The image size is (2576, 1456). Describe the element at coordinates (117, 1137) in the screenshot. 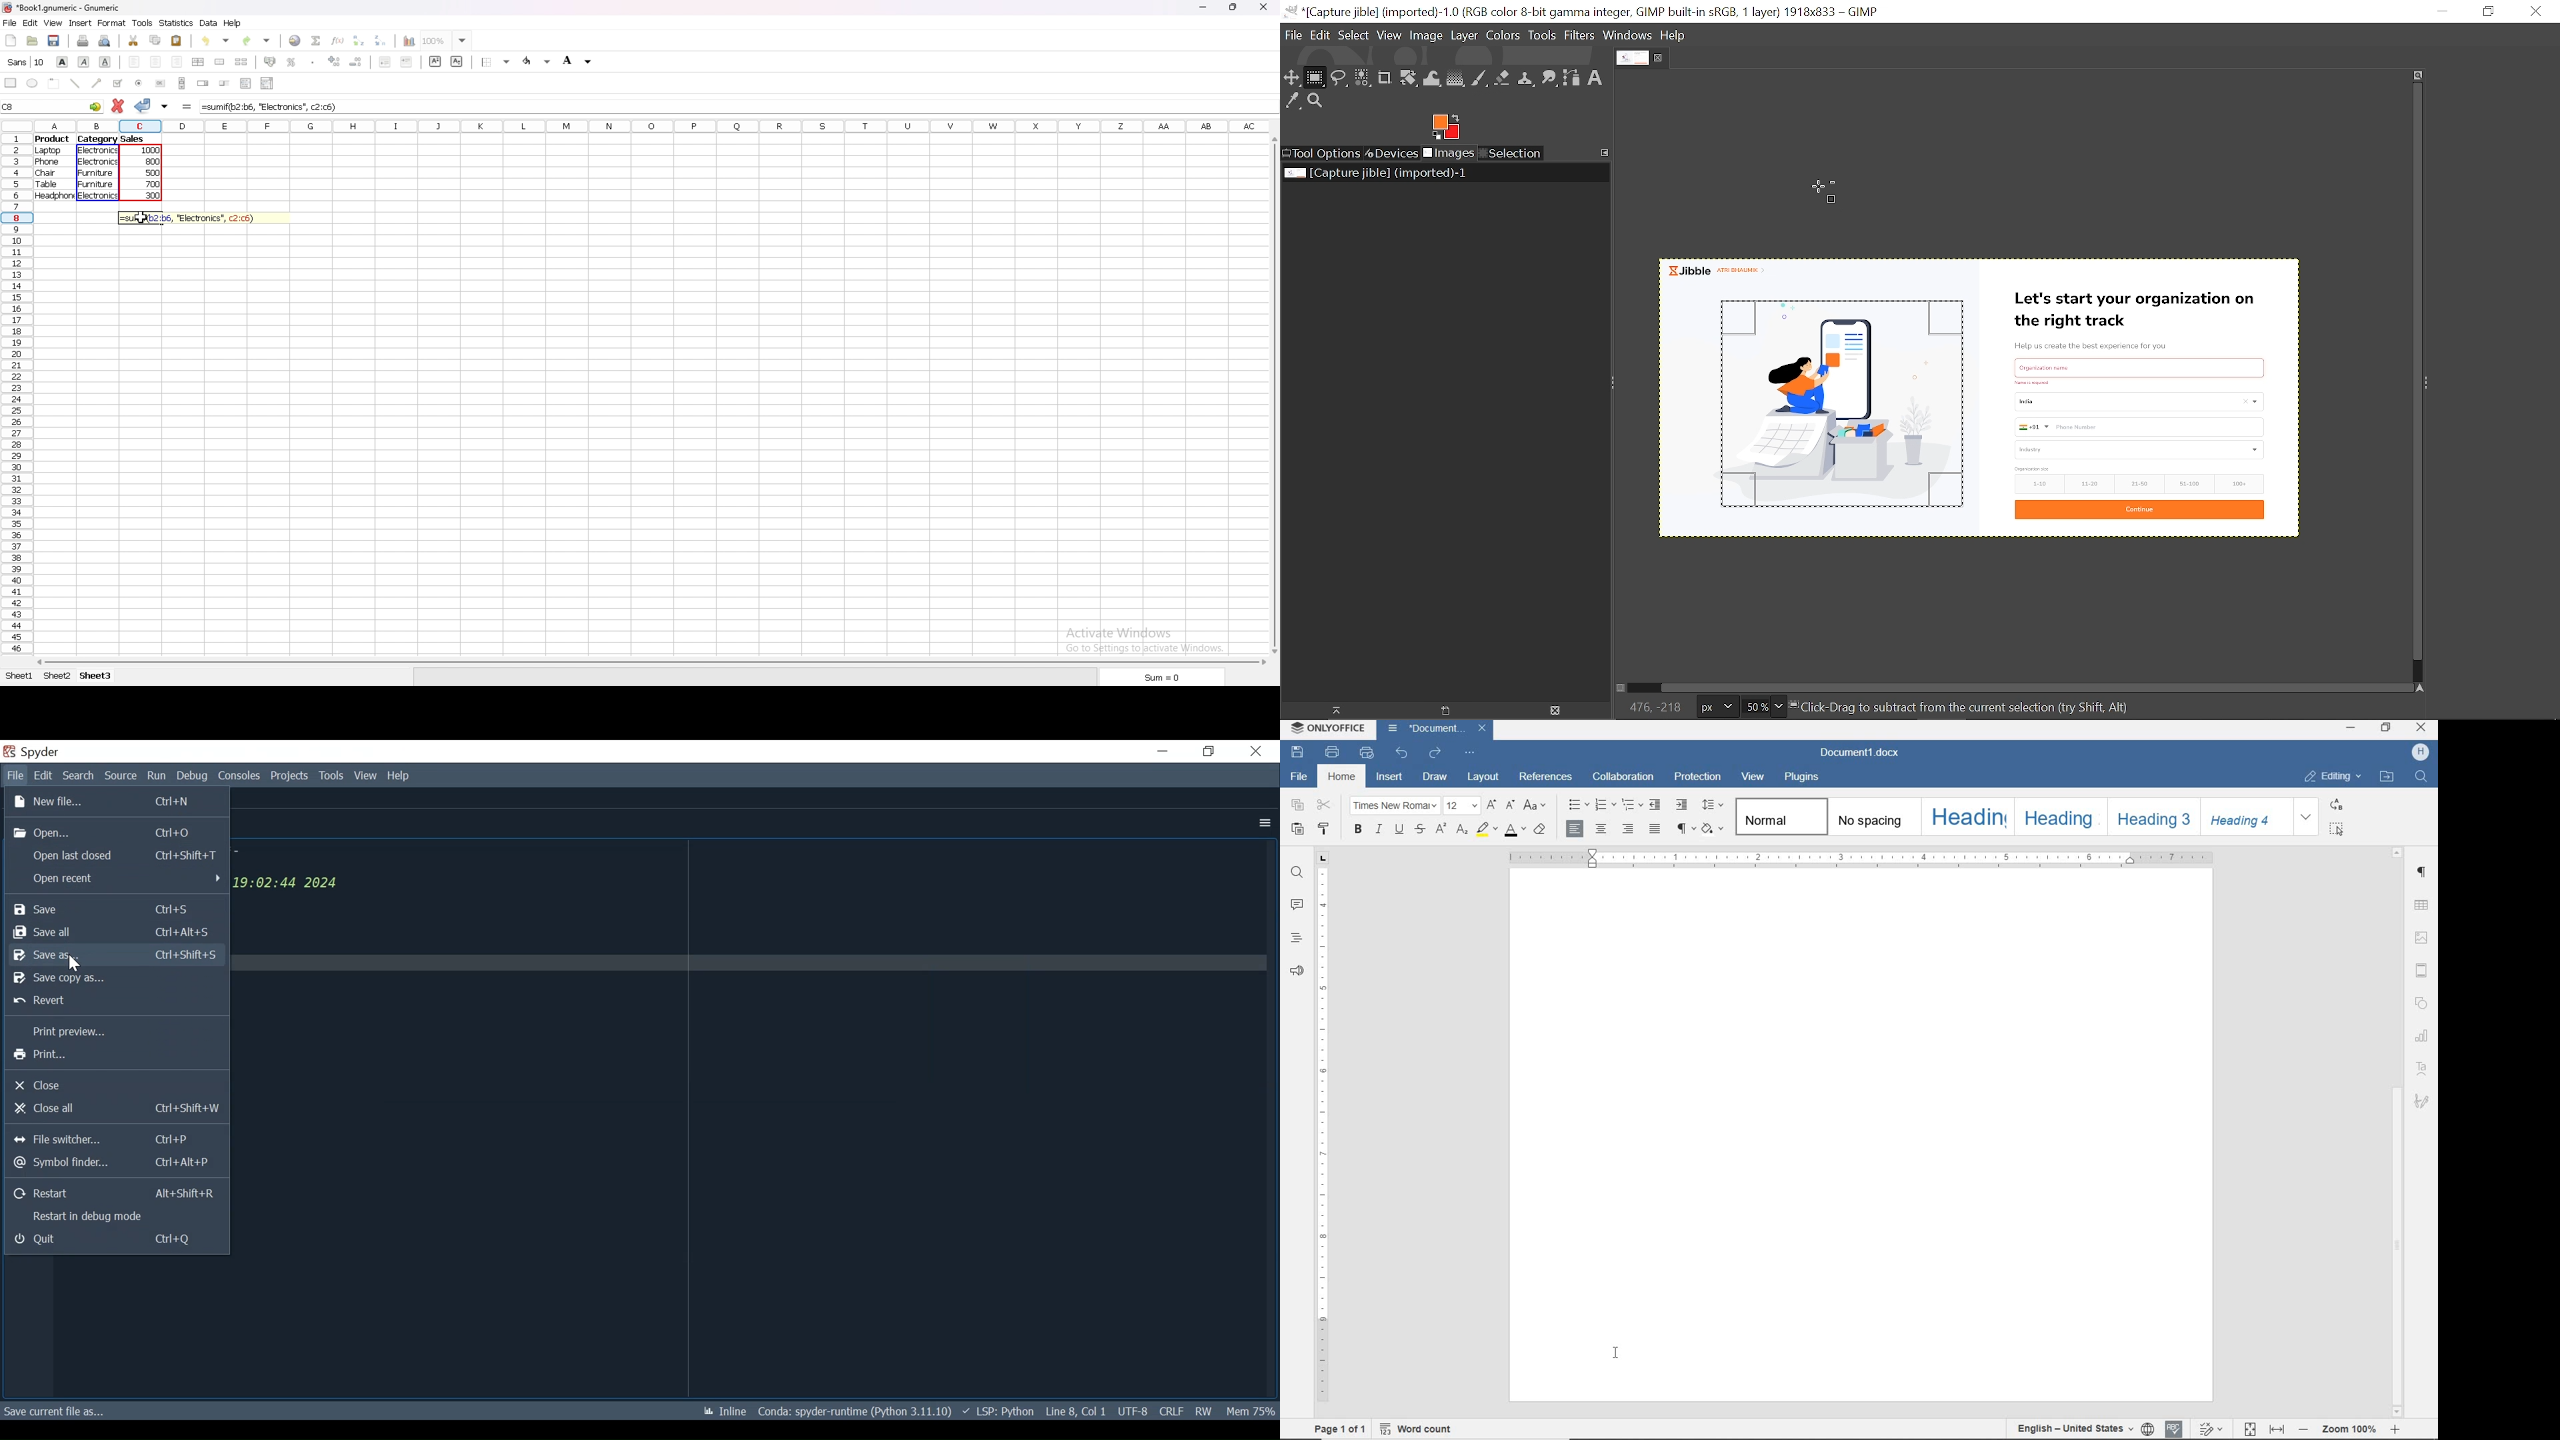

I see `File Switcher` at that location.